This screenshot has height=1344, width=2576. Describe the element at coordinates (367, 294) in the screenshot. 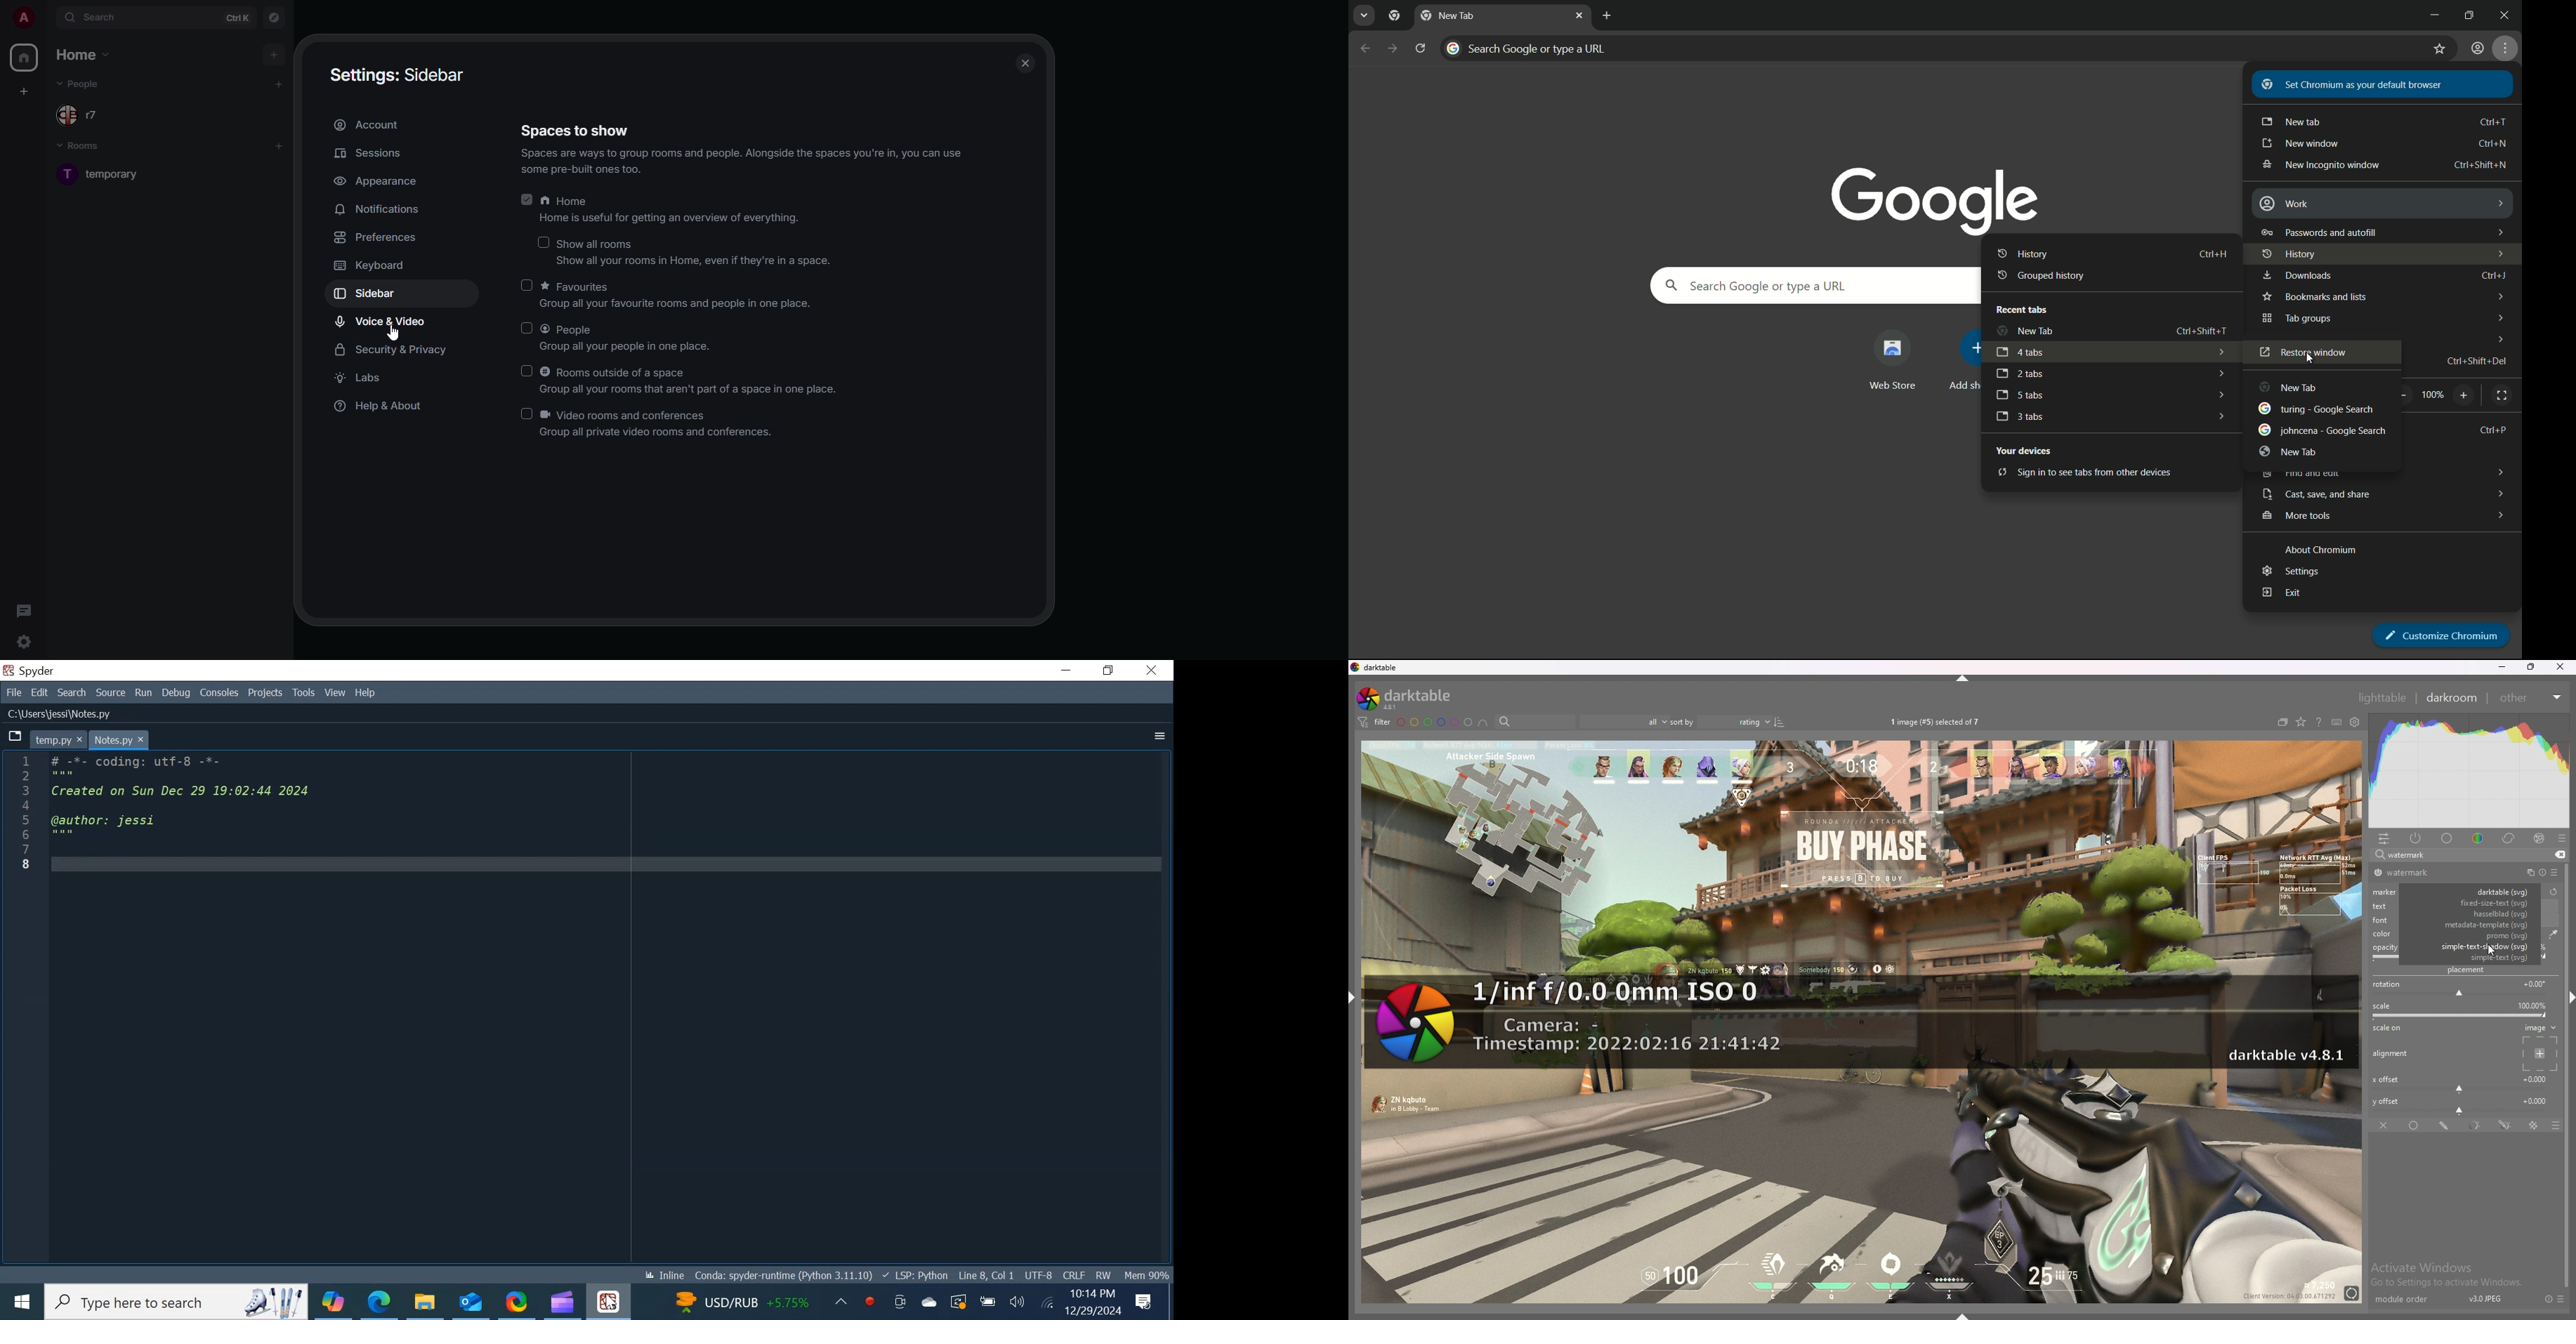

I see `sidebar` at that location.